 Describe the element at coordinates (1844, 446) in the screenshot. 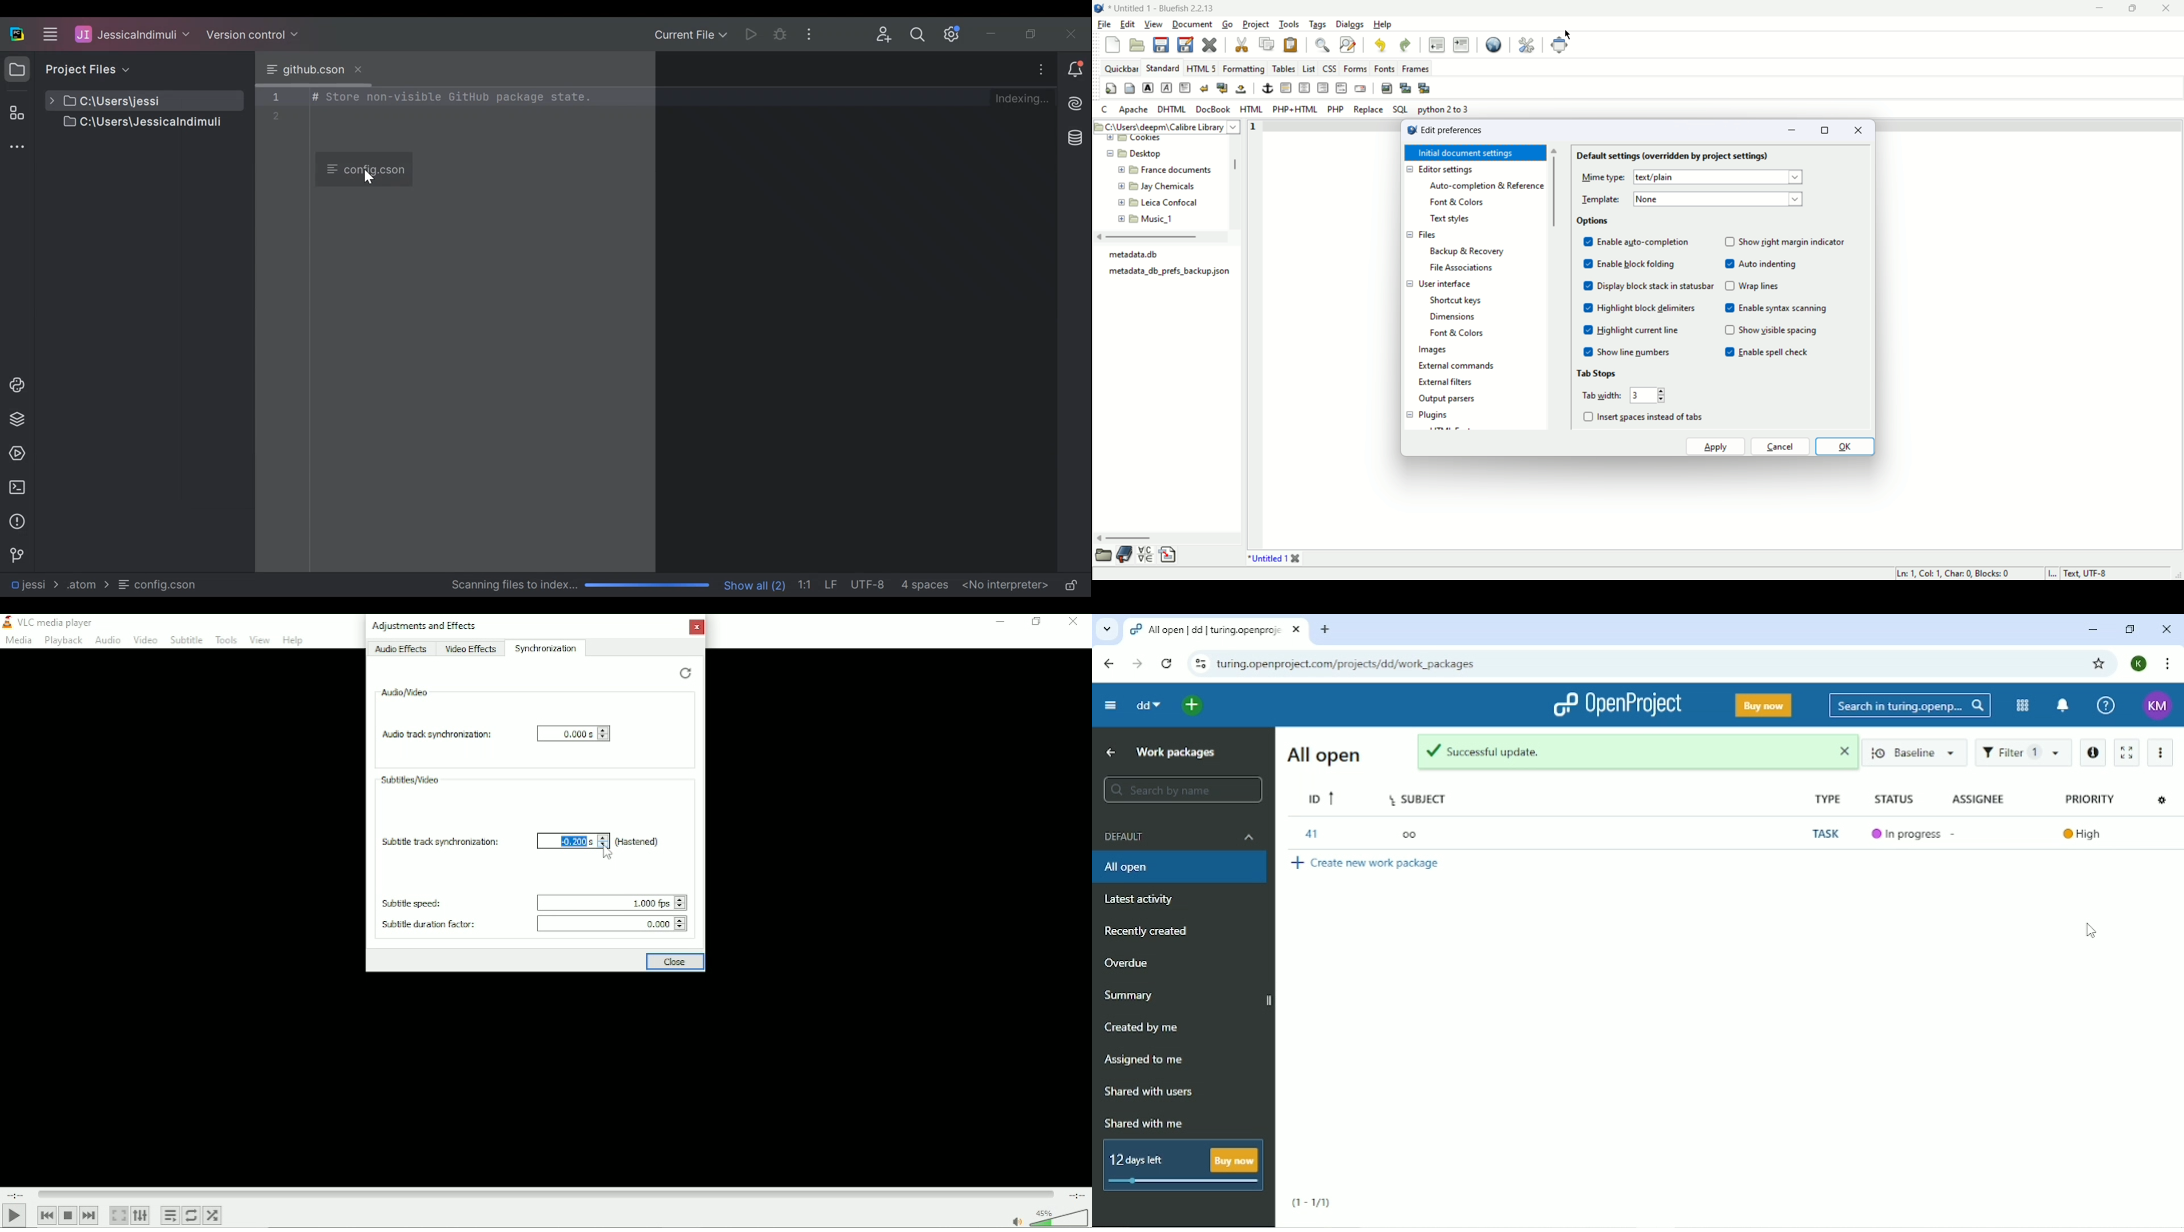

I see `ok` at that location.